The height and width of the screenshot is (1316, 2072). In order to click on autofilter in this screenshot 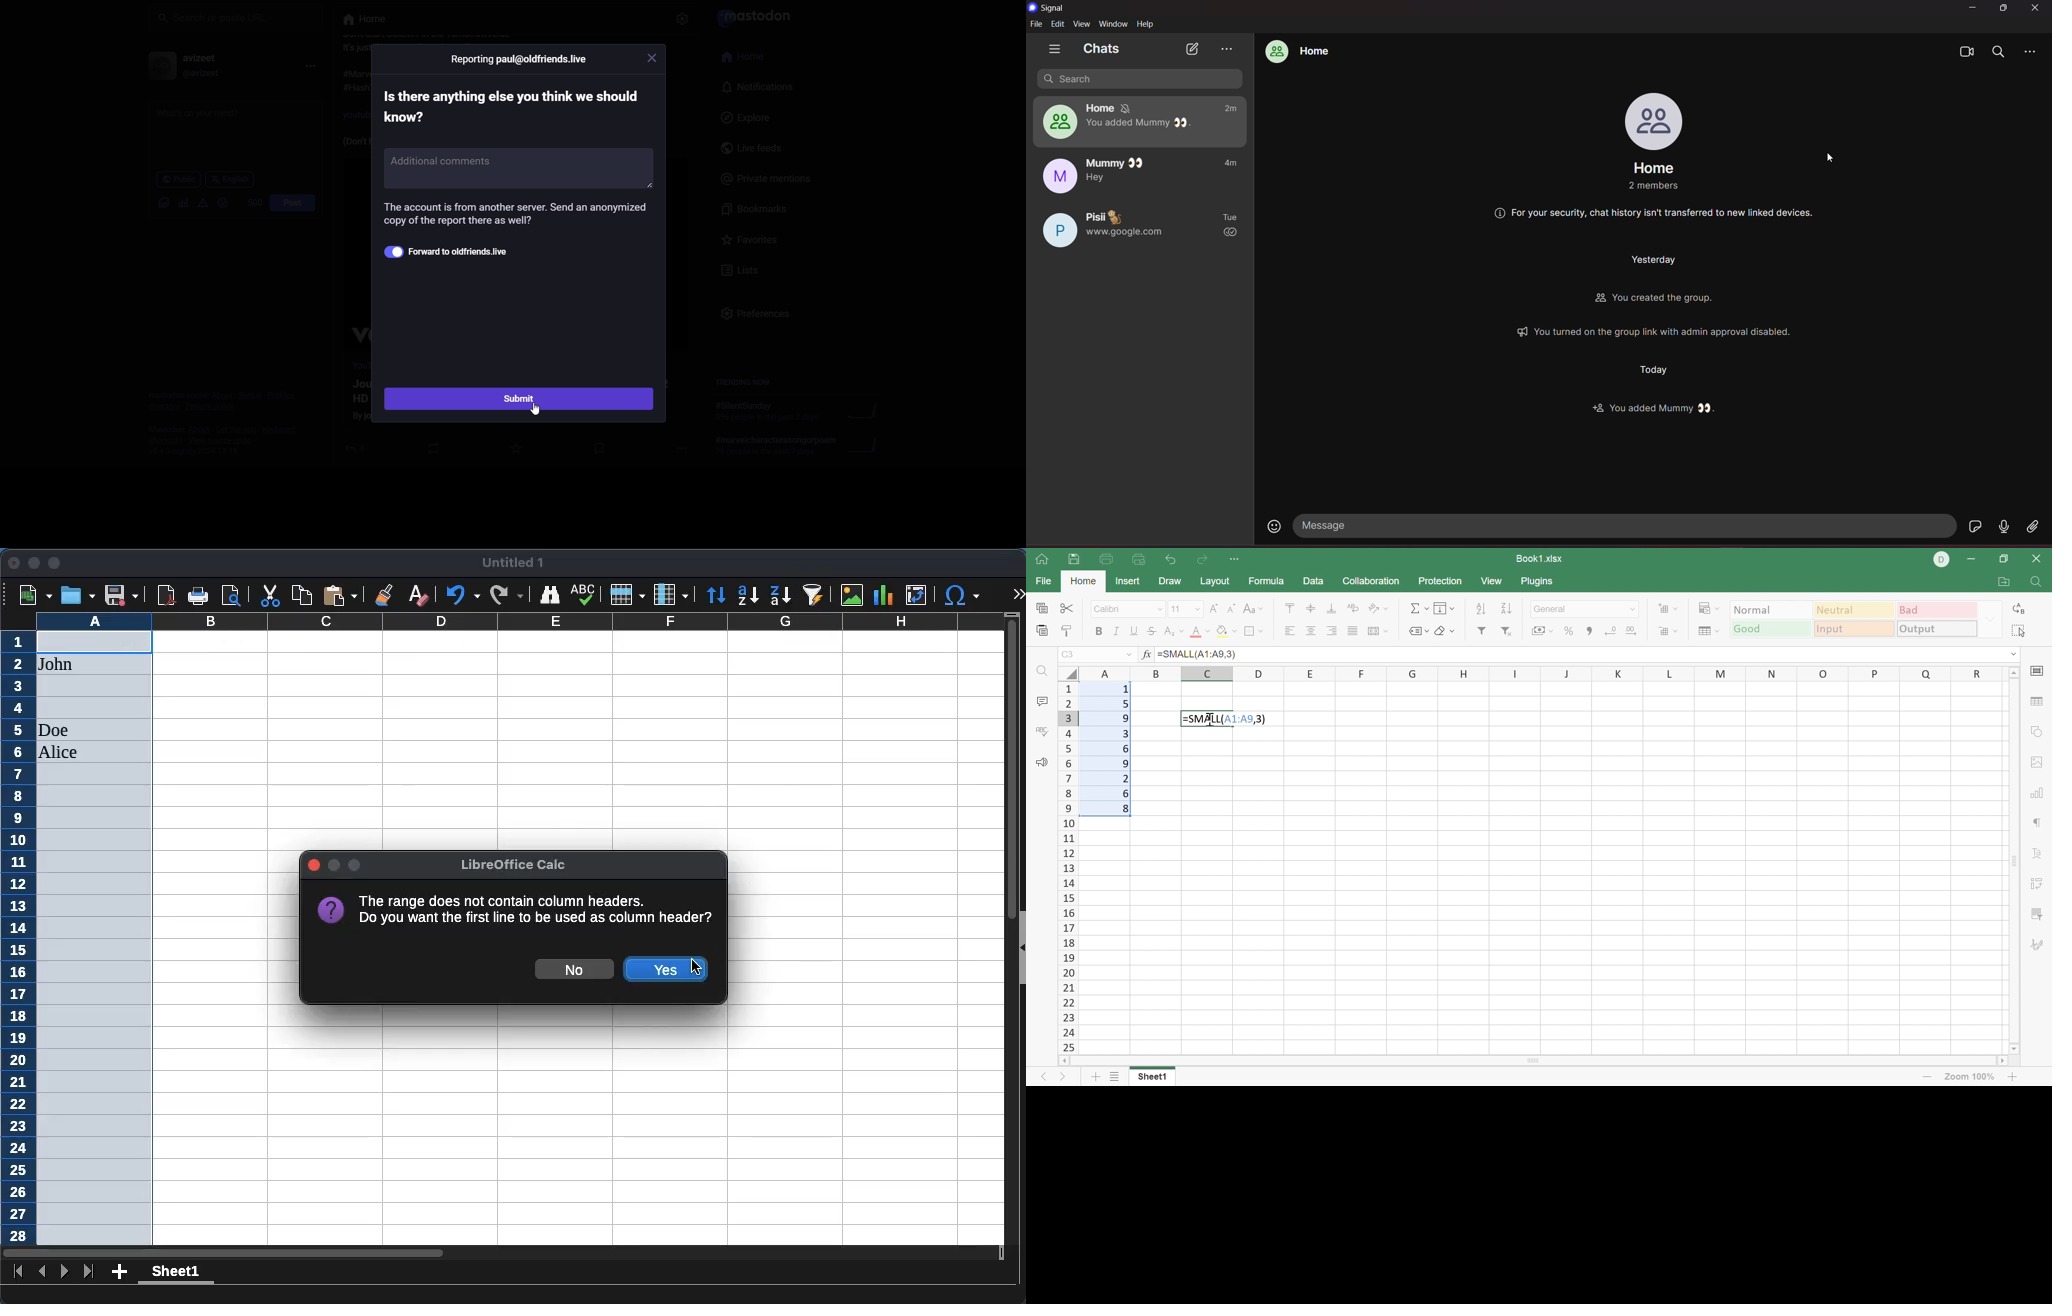, I will do `click(817, 596)`.